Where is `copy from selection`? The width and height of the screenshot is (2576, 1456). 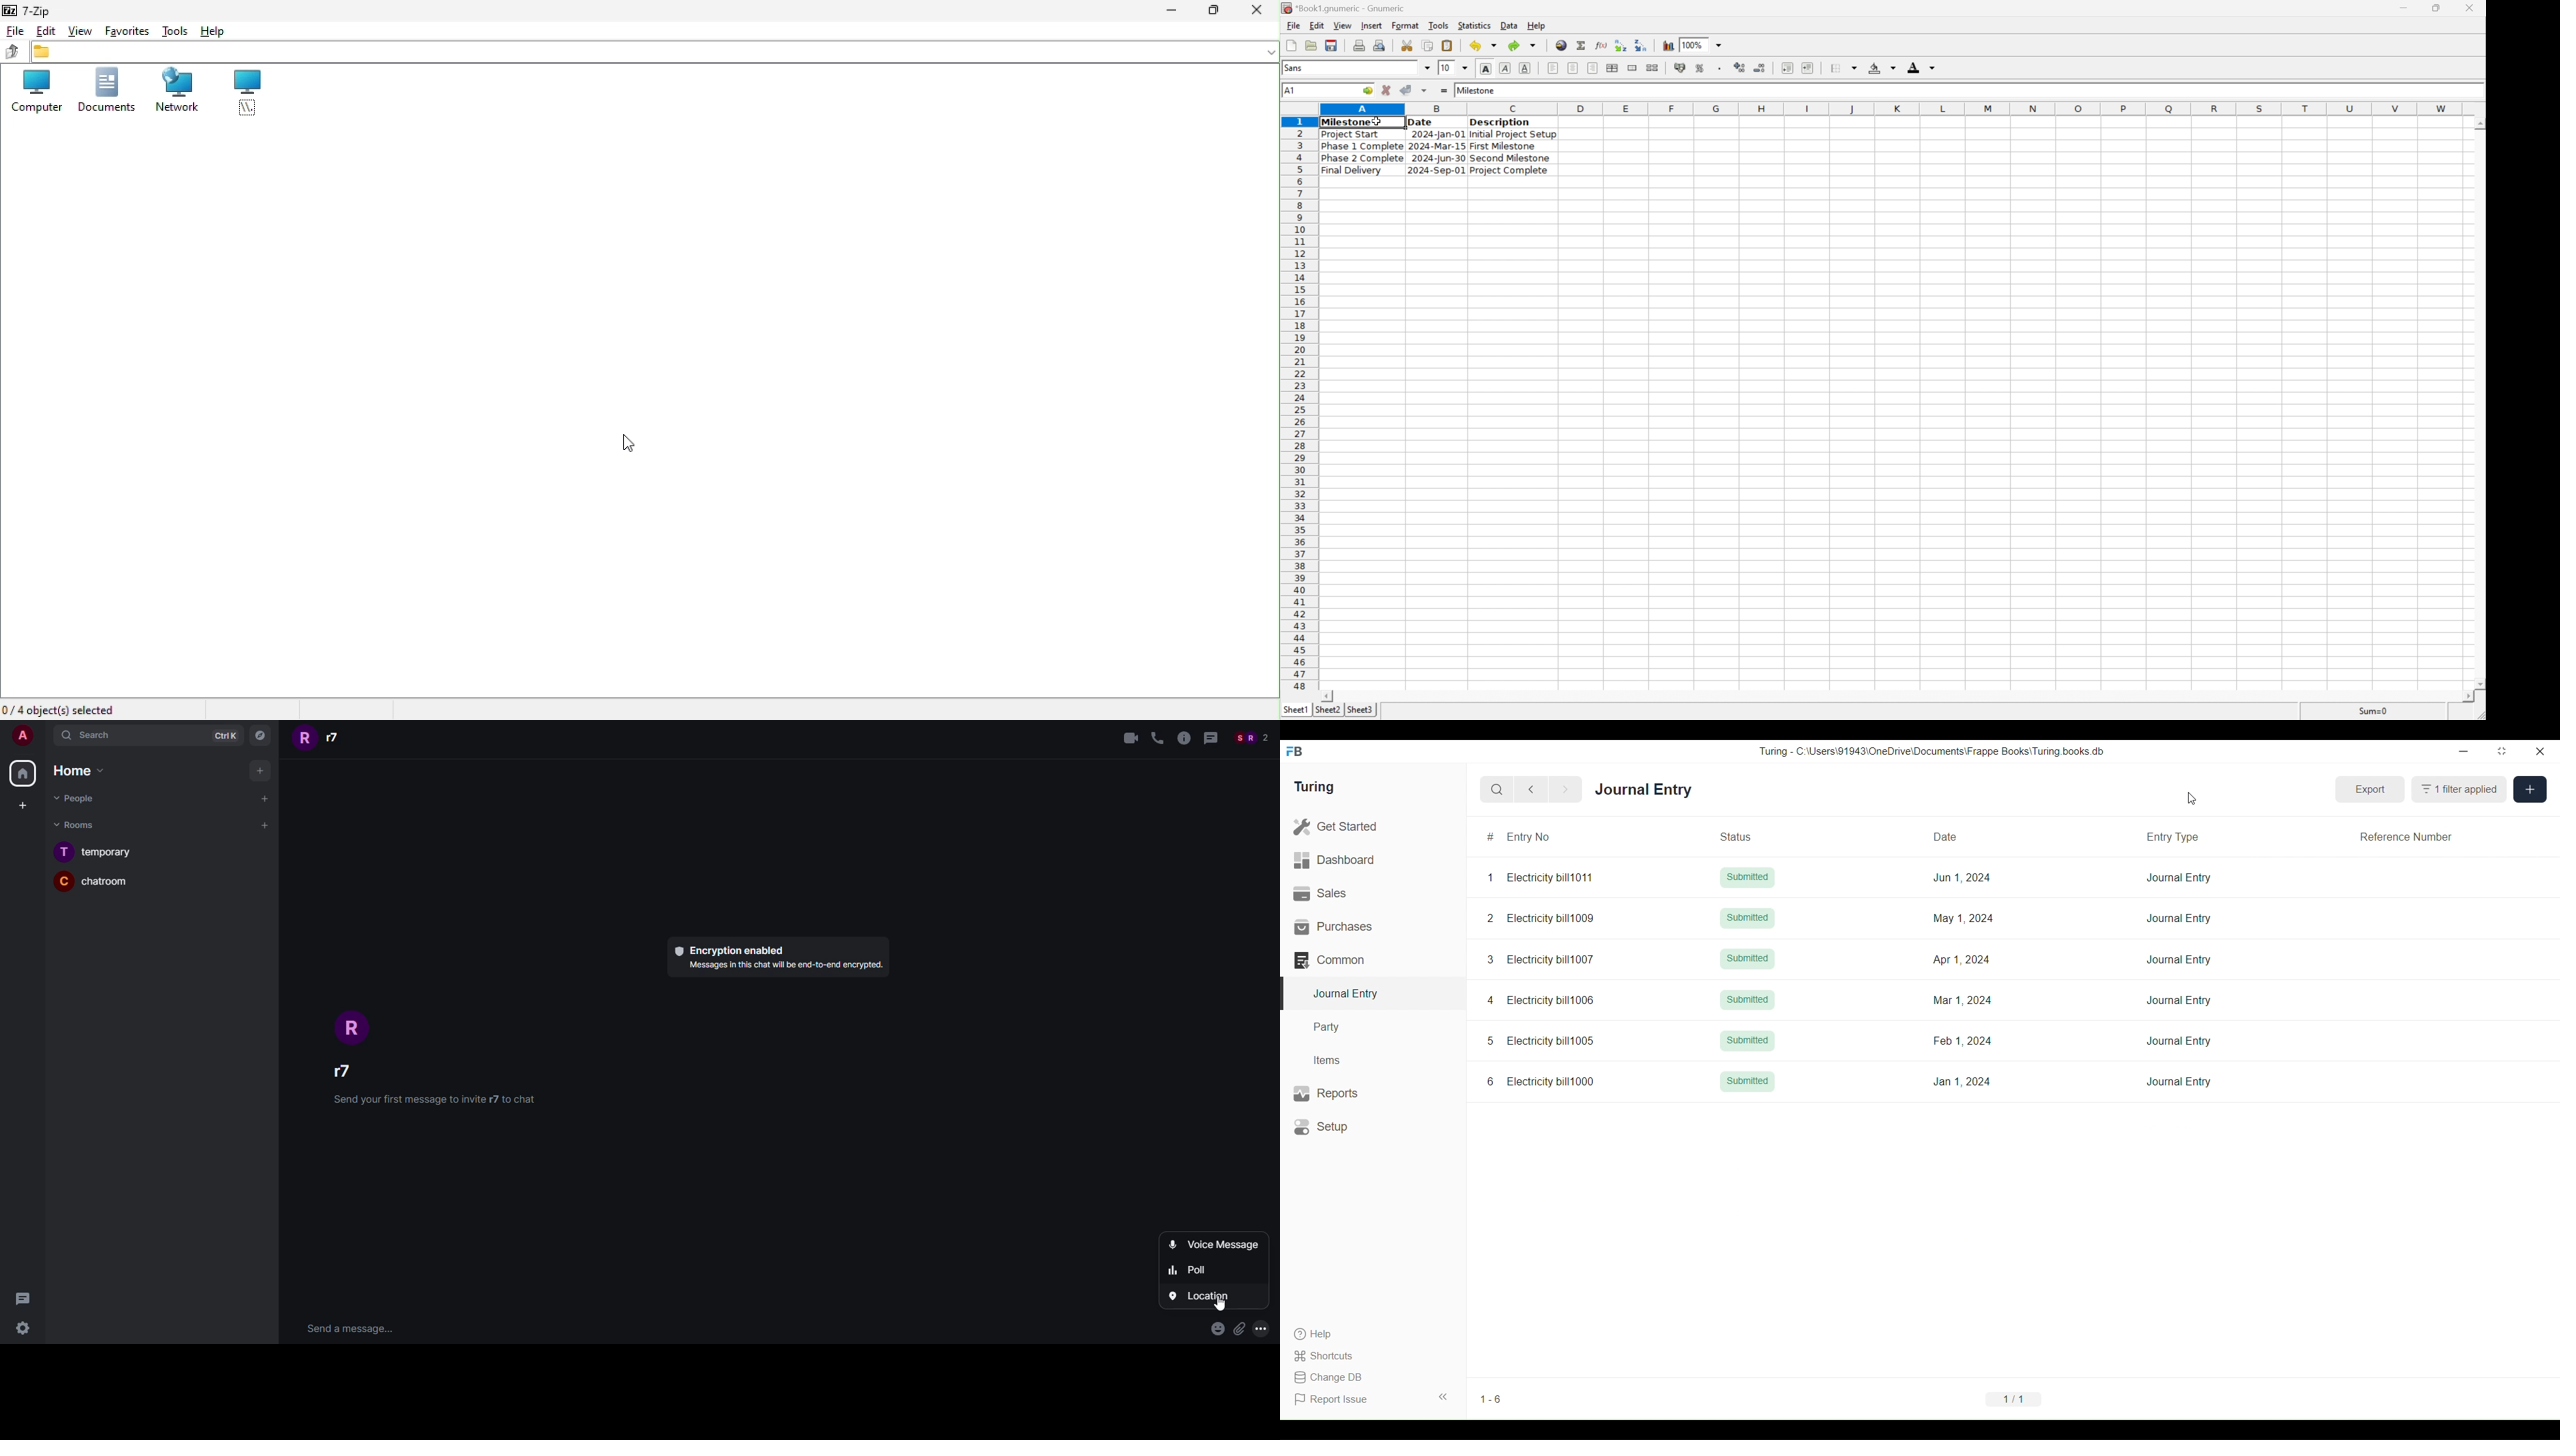
copy from selection is located at coordinates (1429, 46).